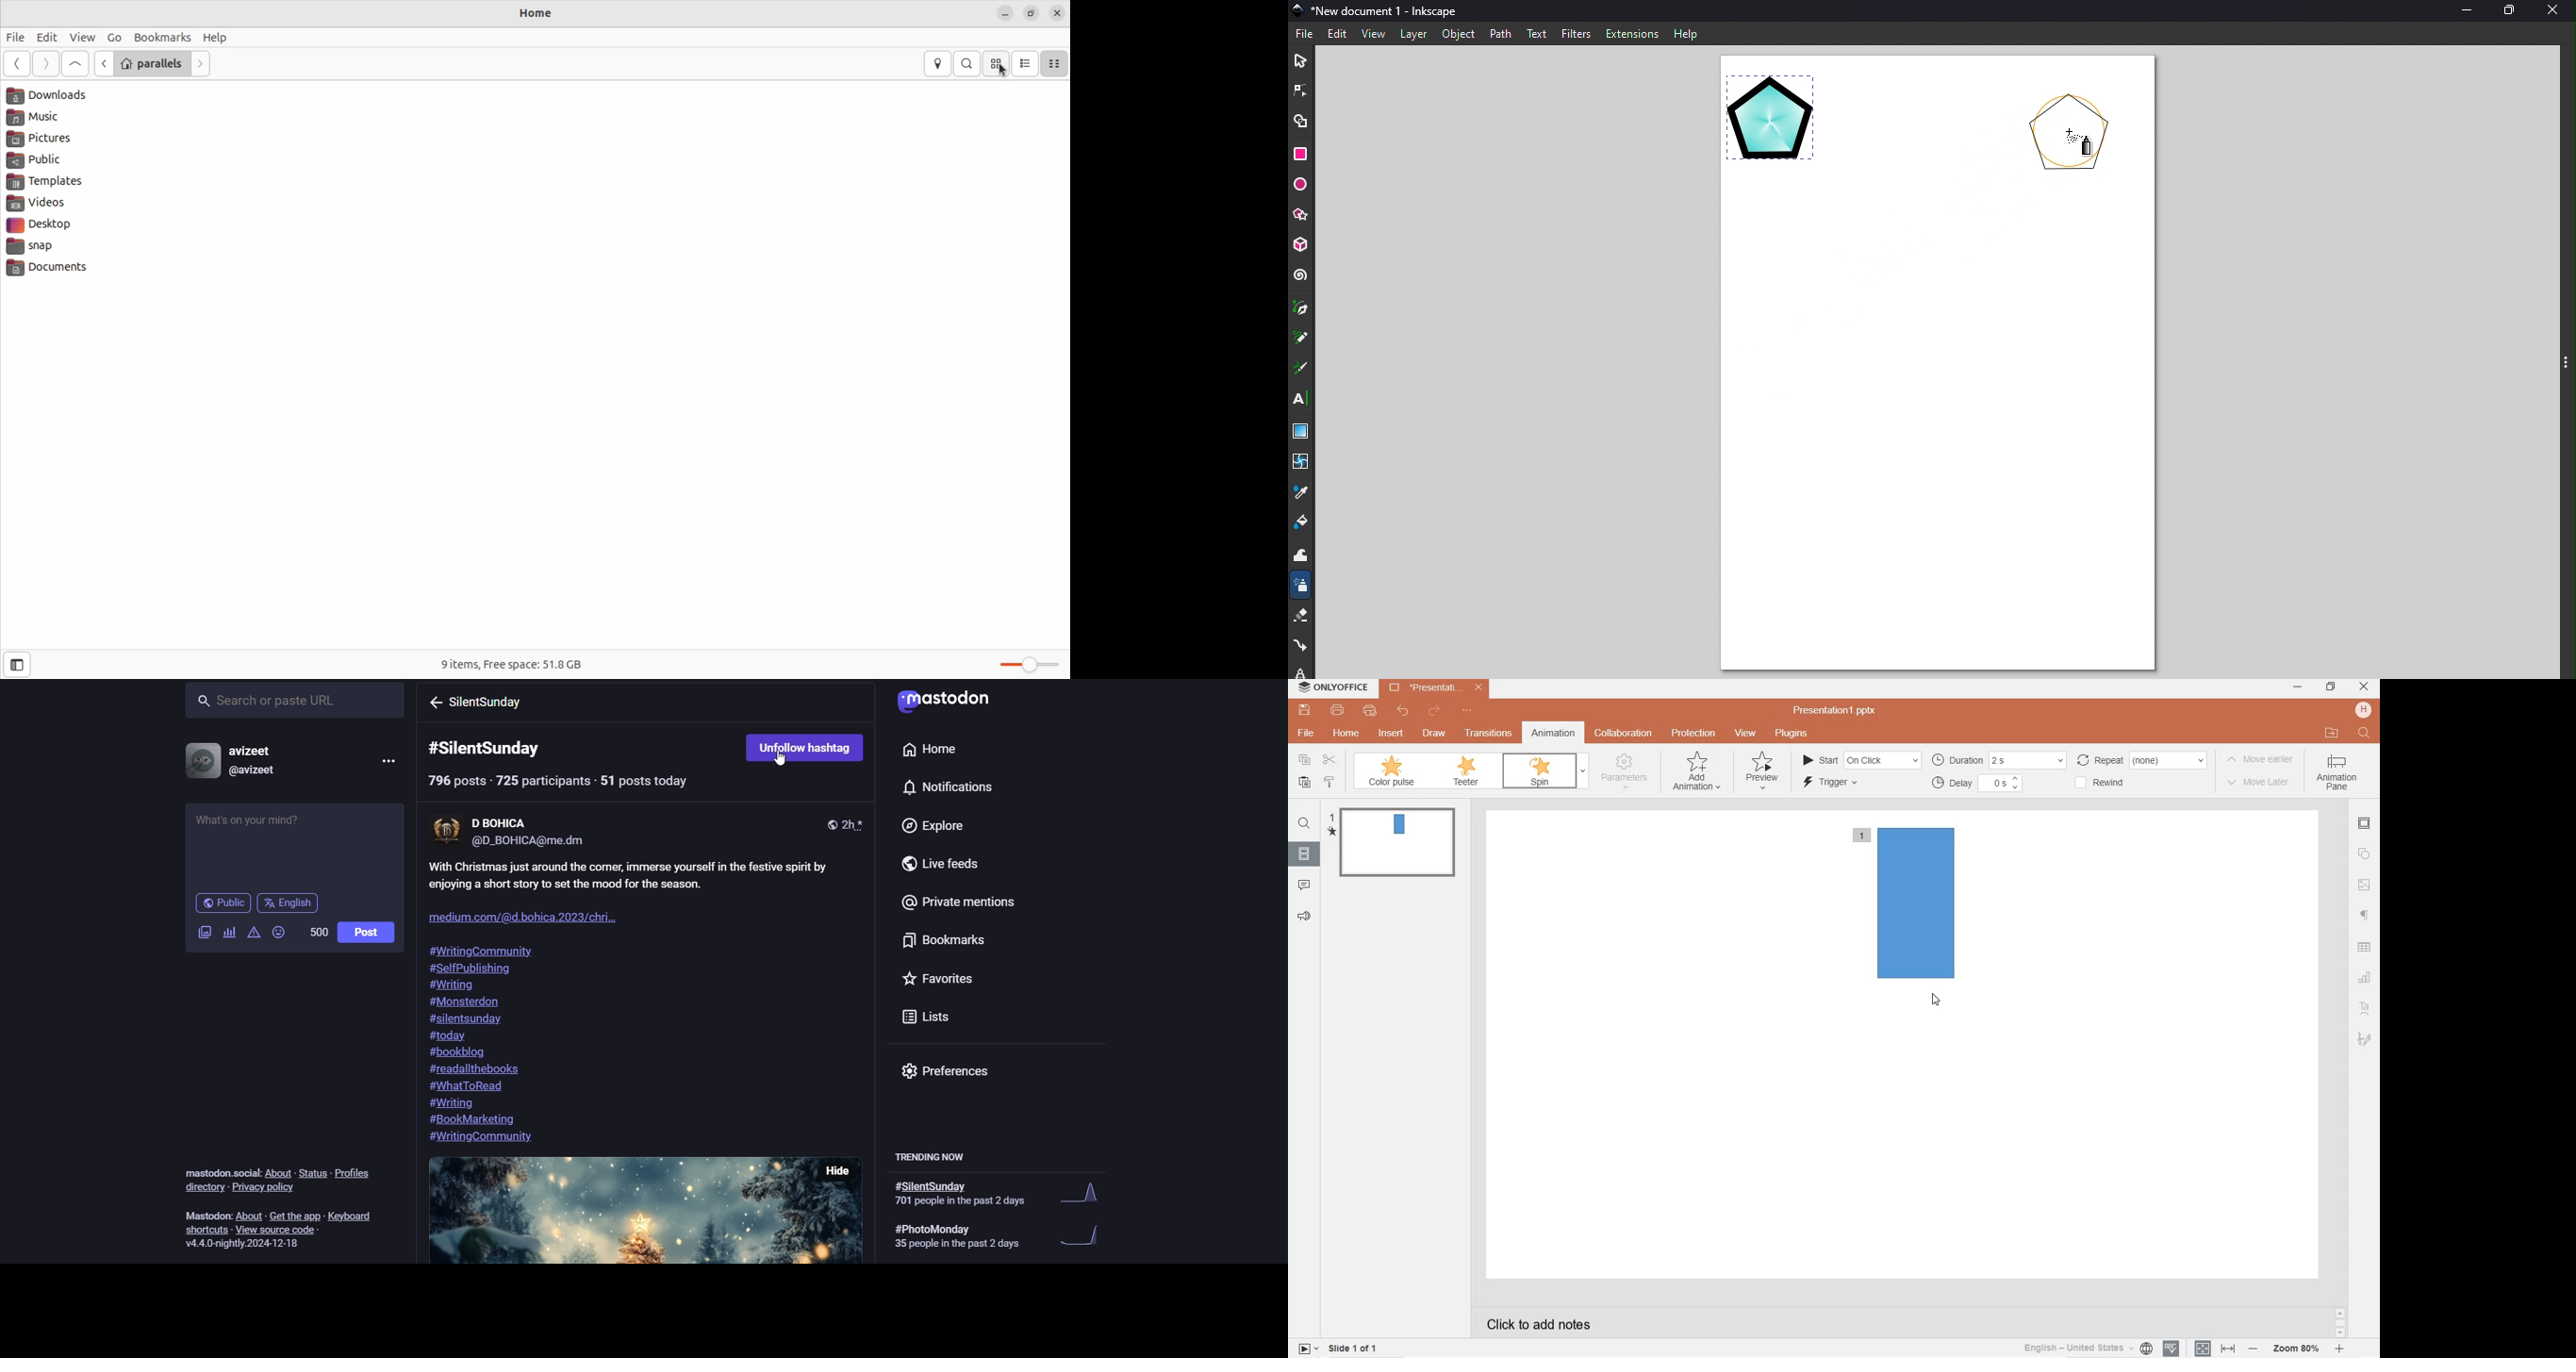 This screenshot has width=2576, height=1372. Describe the element at coordinates (358, 1176) in the screenshot. I see `profiles` at that location.